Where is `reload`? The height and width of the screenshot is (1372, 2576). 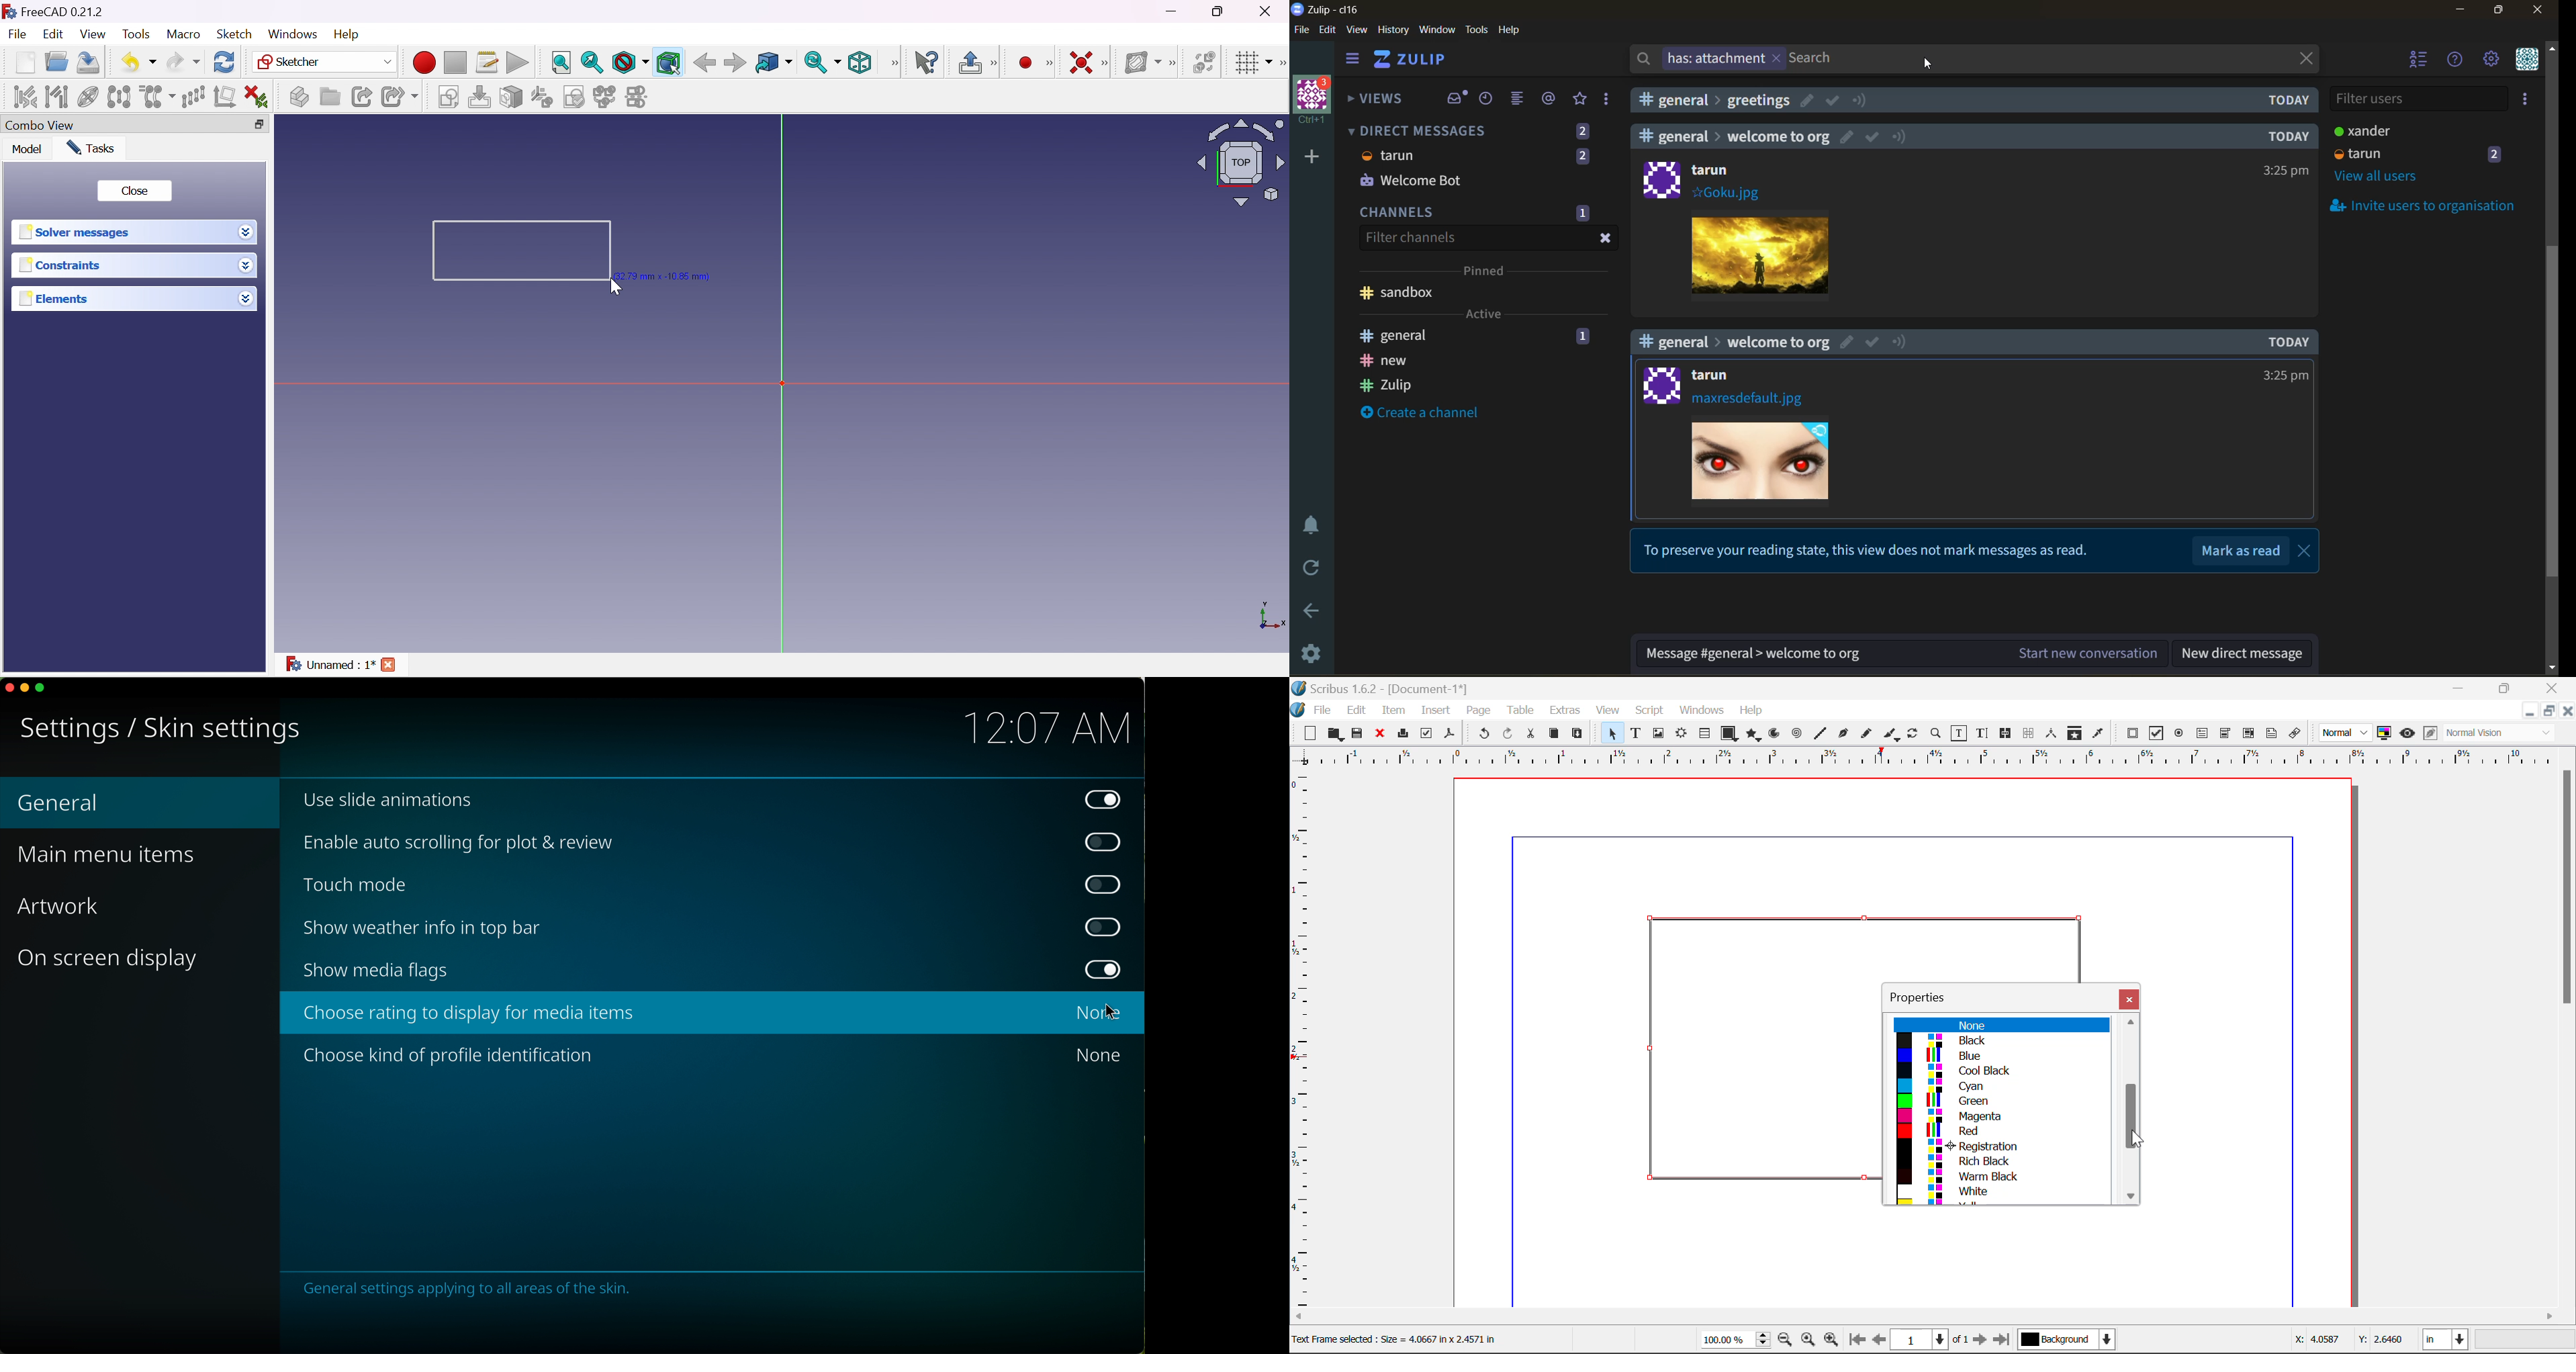
reload is located at coordinates (1313, 565).